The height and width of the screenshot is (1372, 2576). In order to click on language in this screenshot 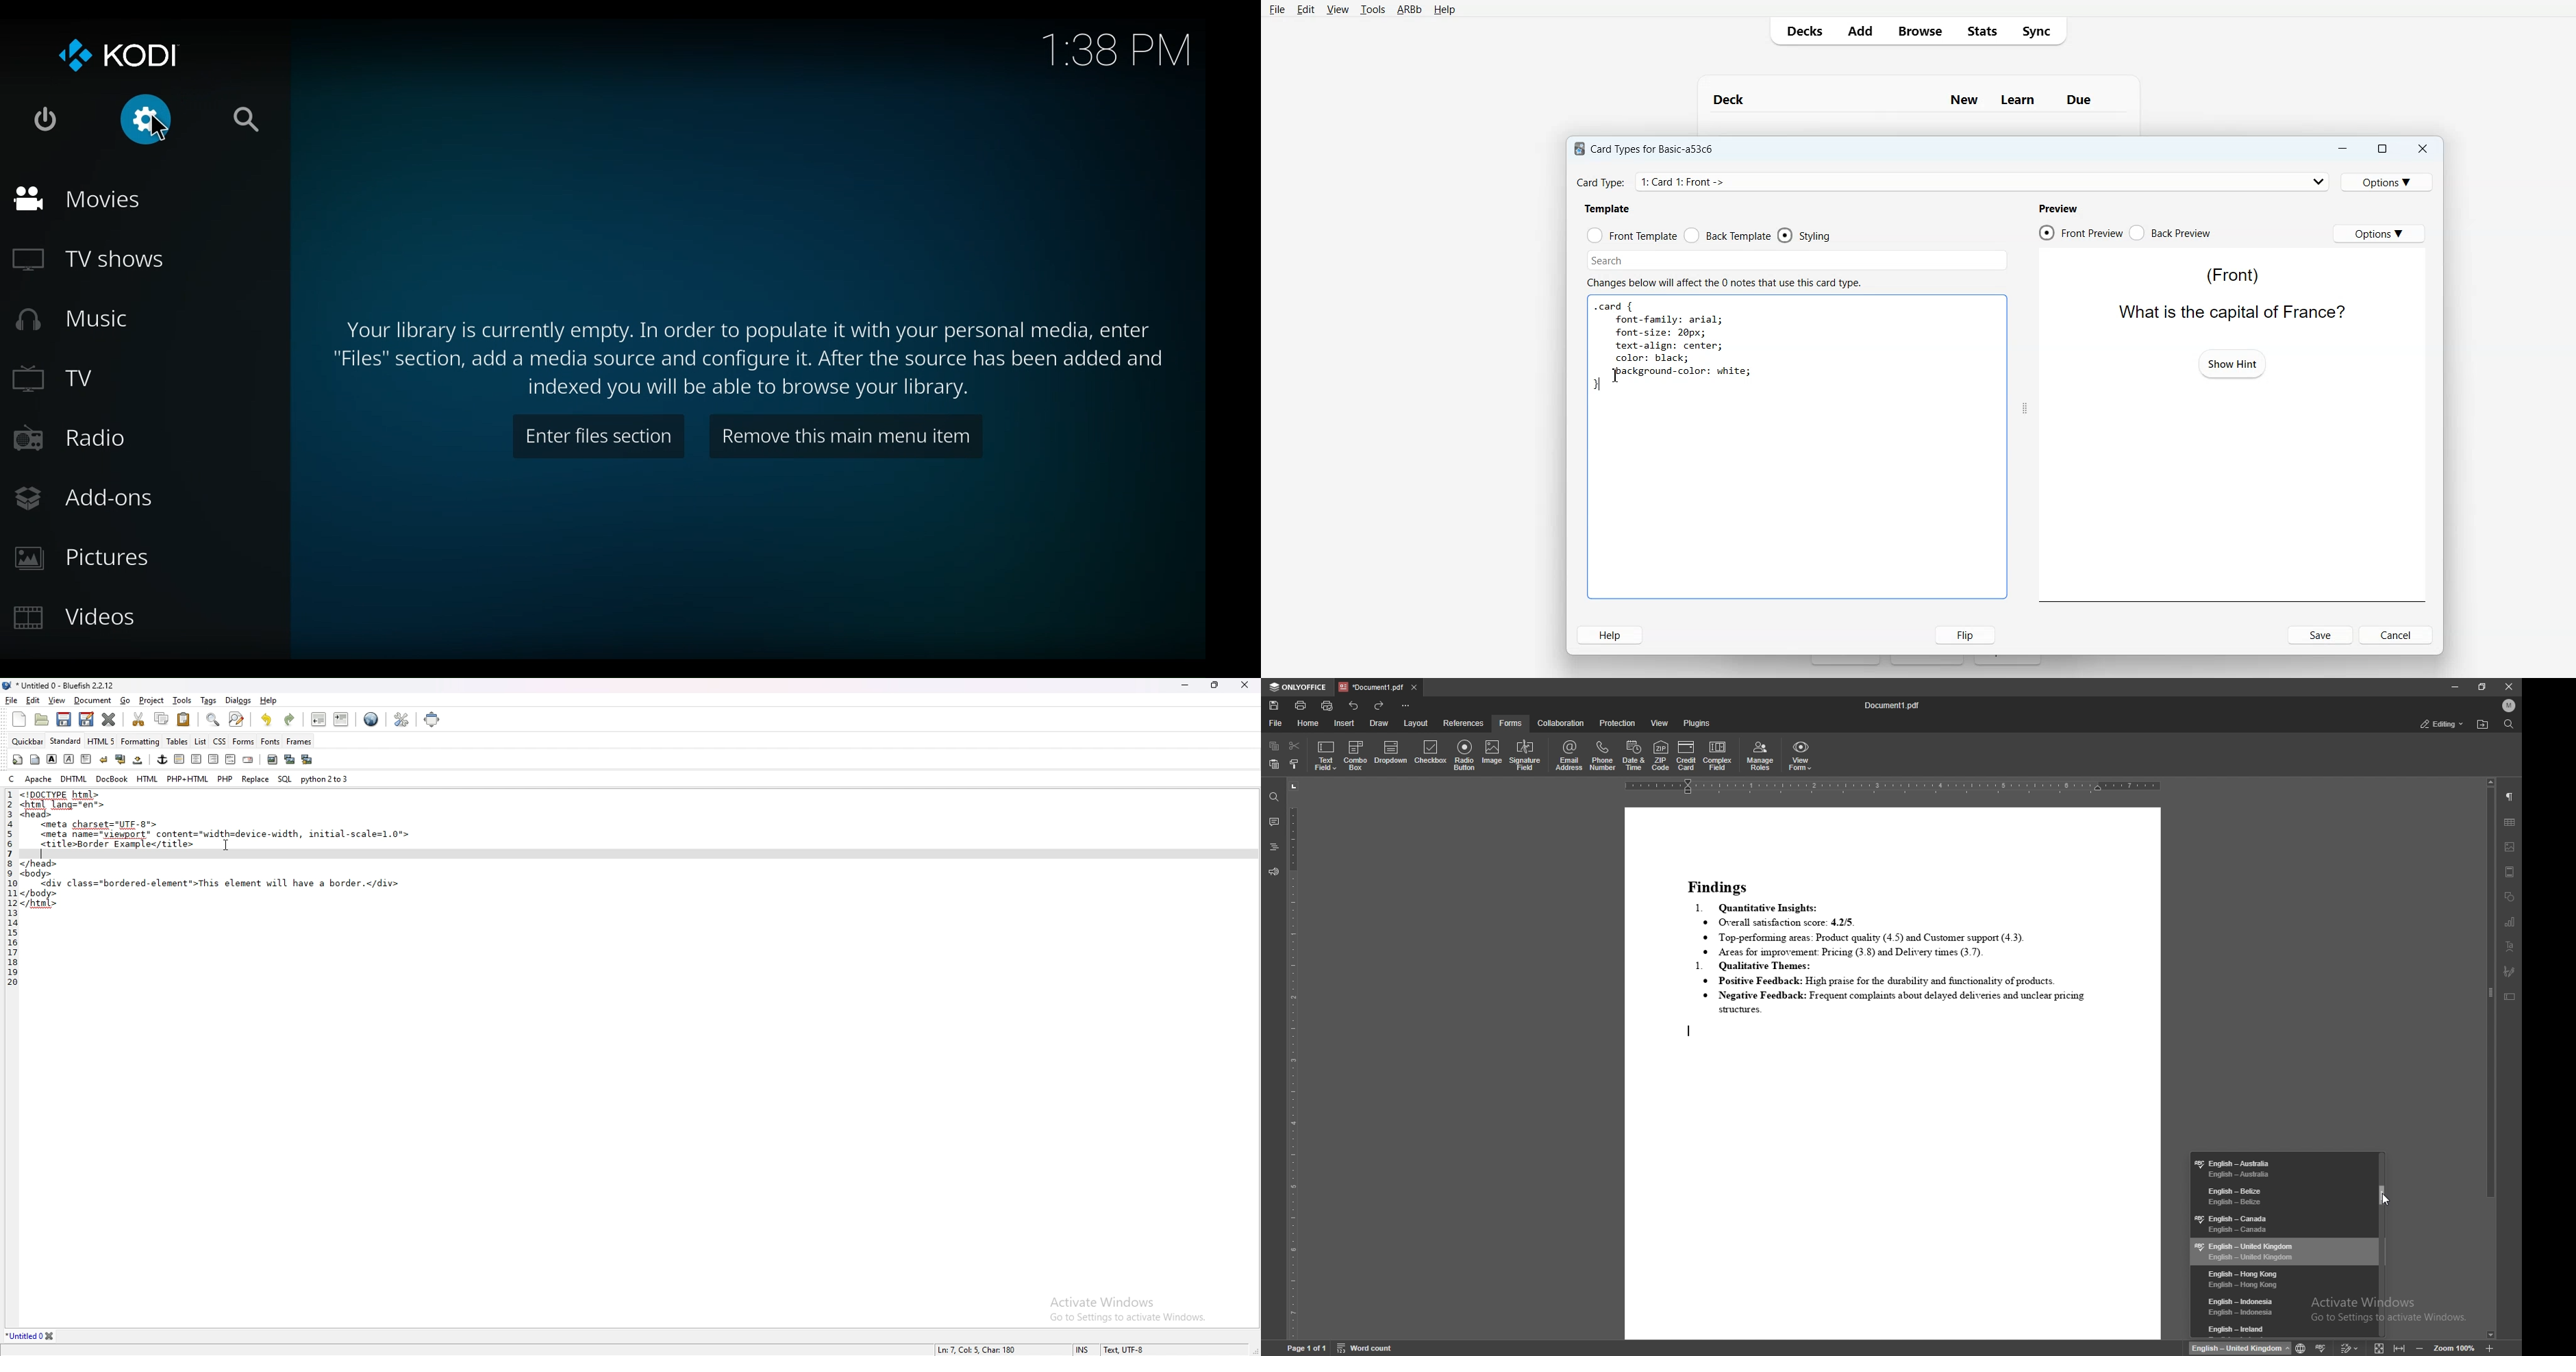, I will do `click(2284, 1329)`.